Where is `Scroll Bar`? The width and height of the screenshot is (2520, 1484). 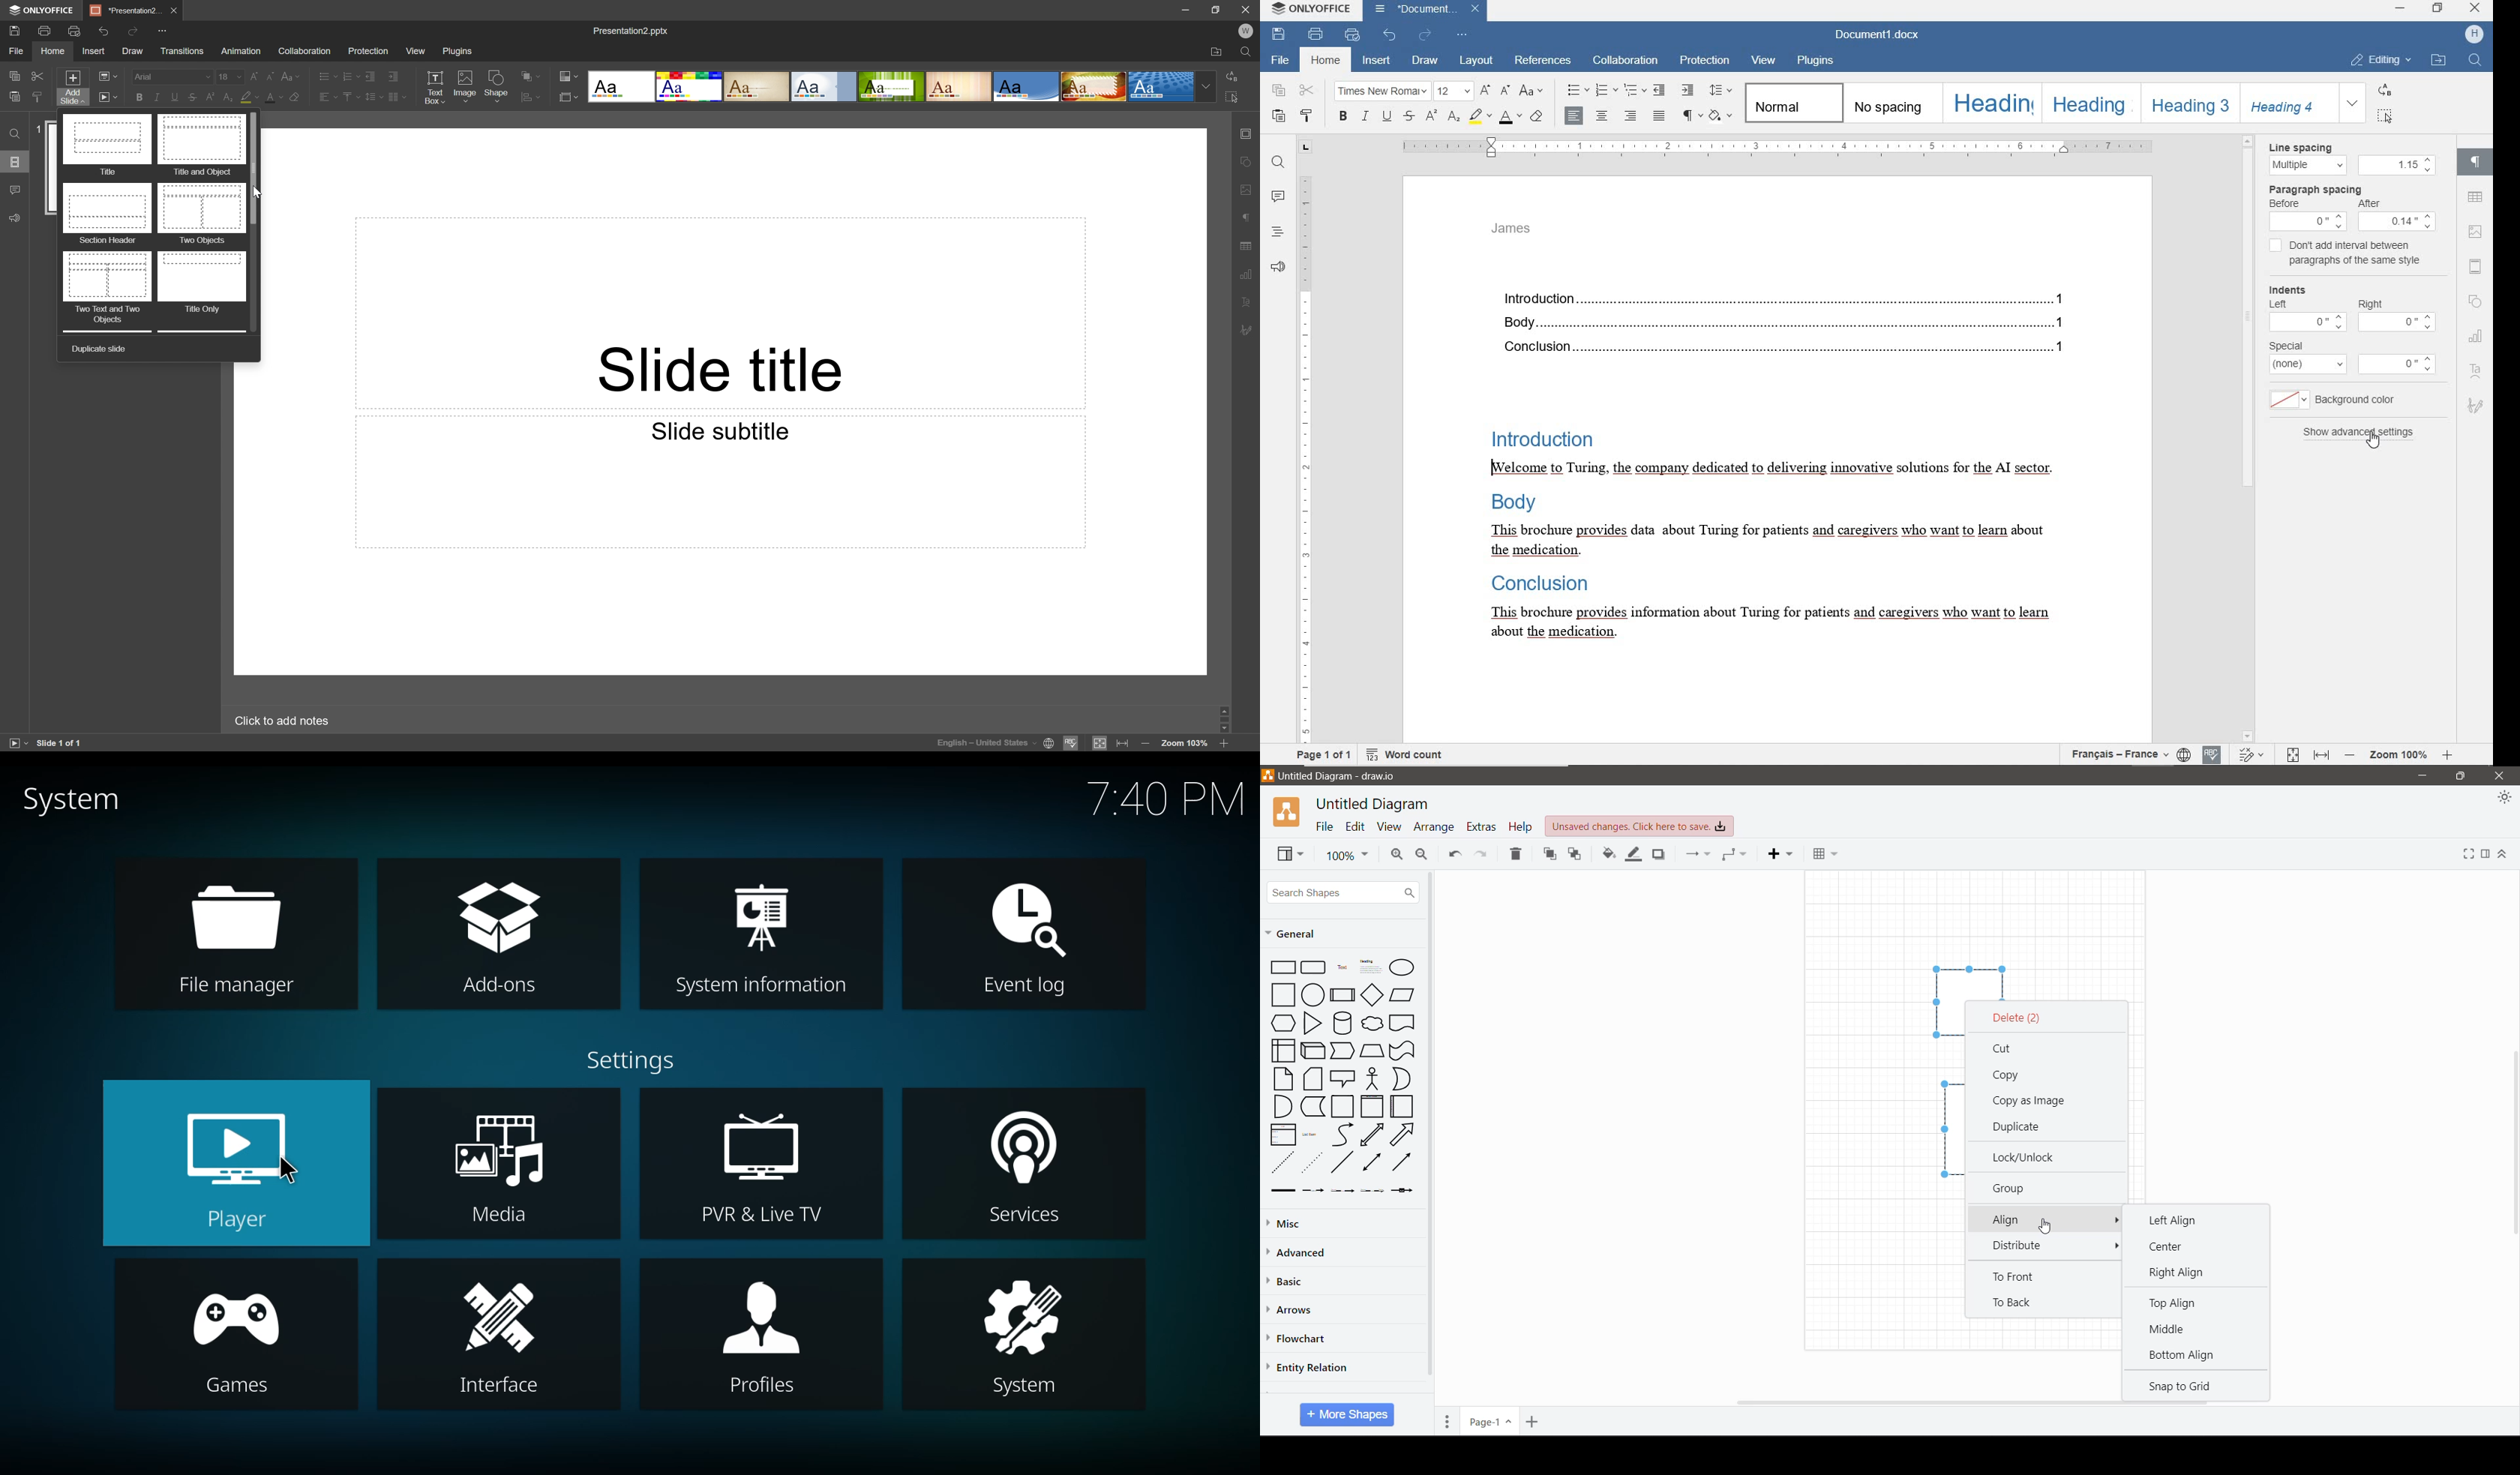 Scroll Bar is located at coordinates (254, 168).